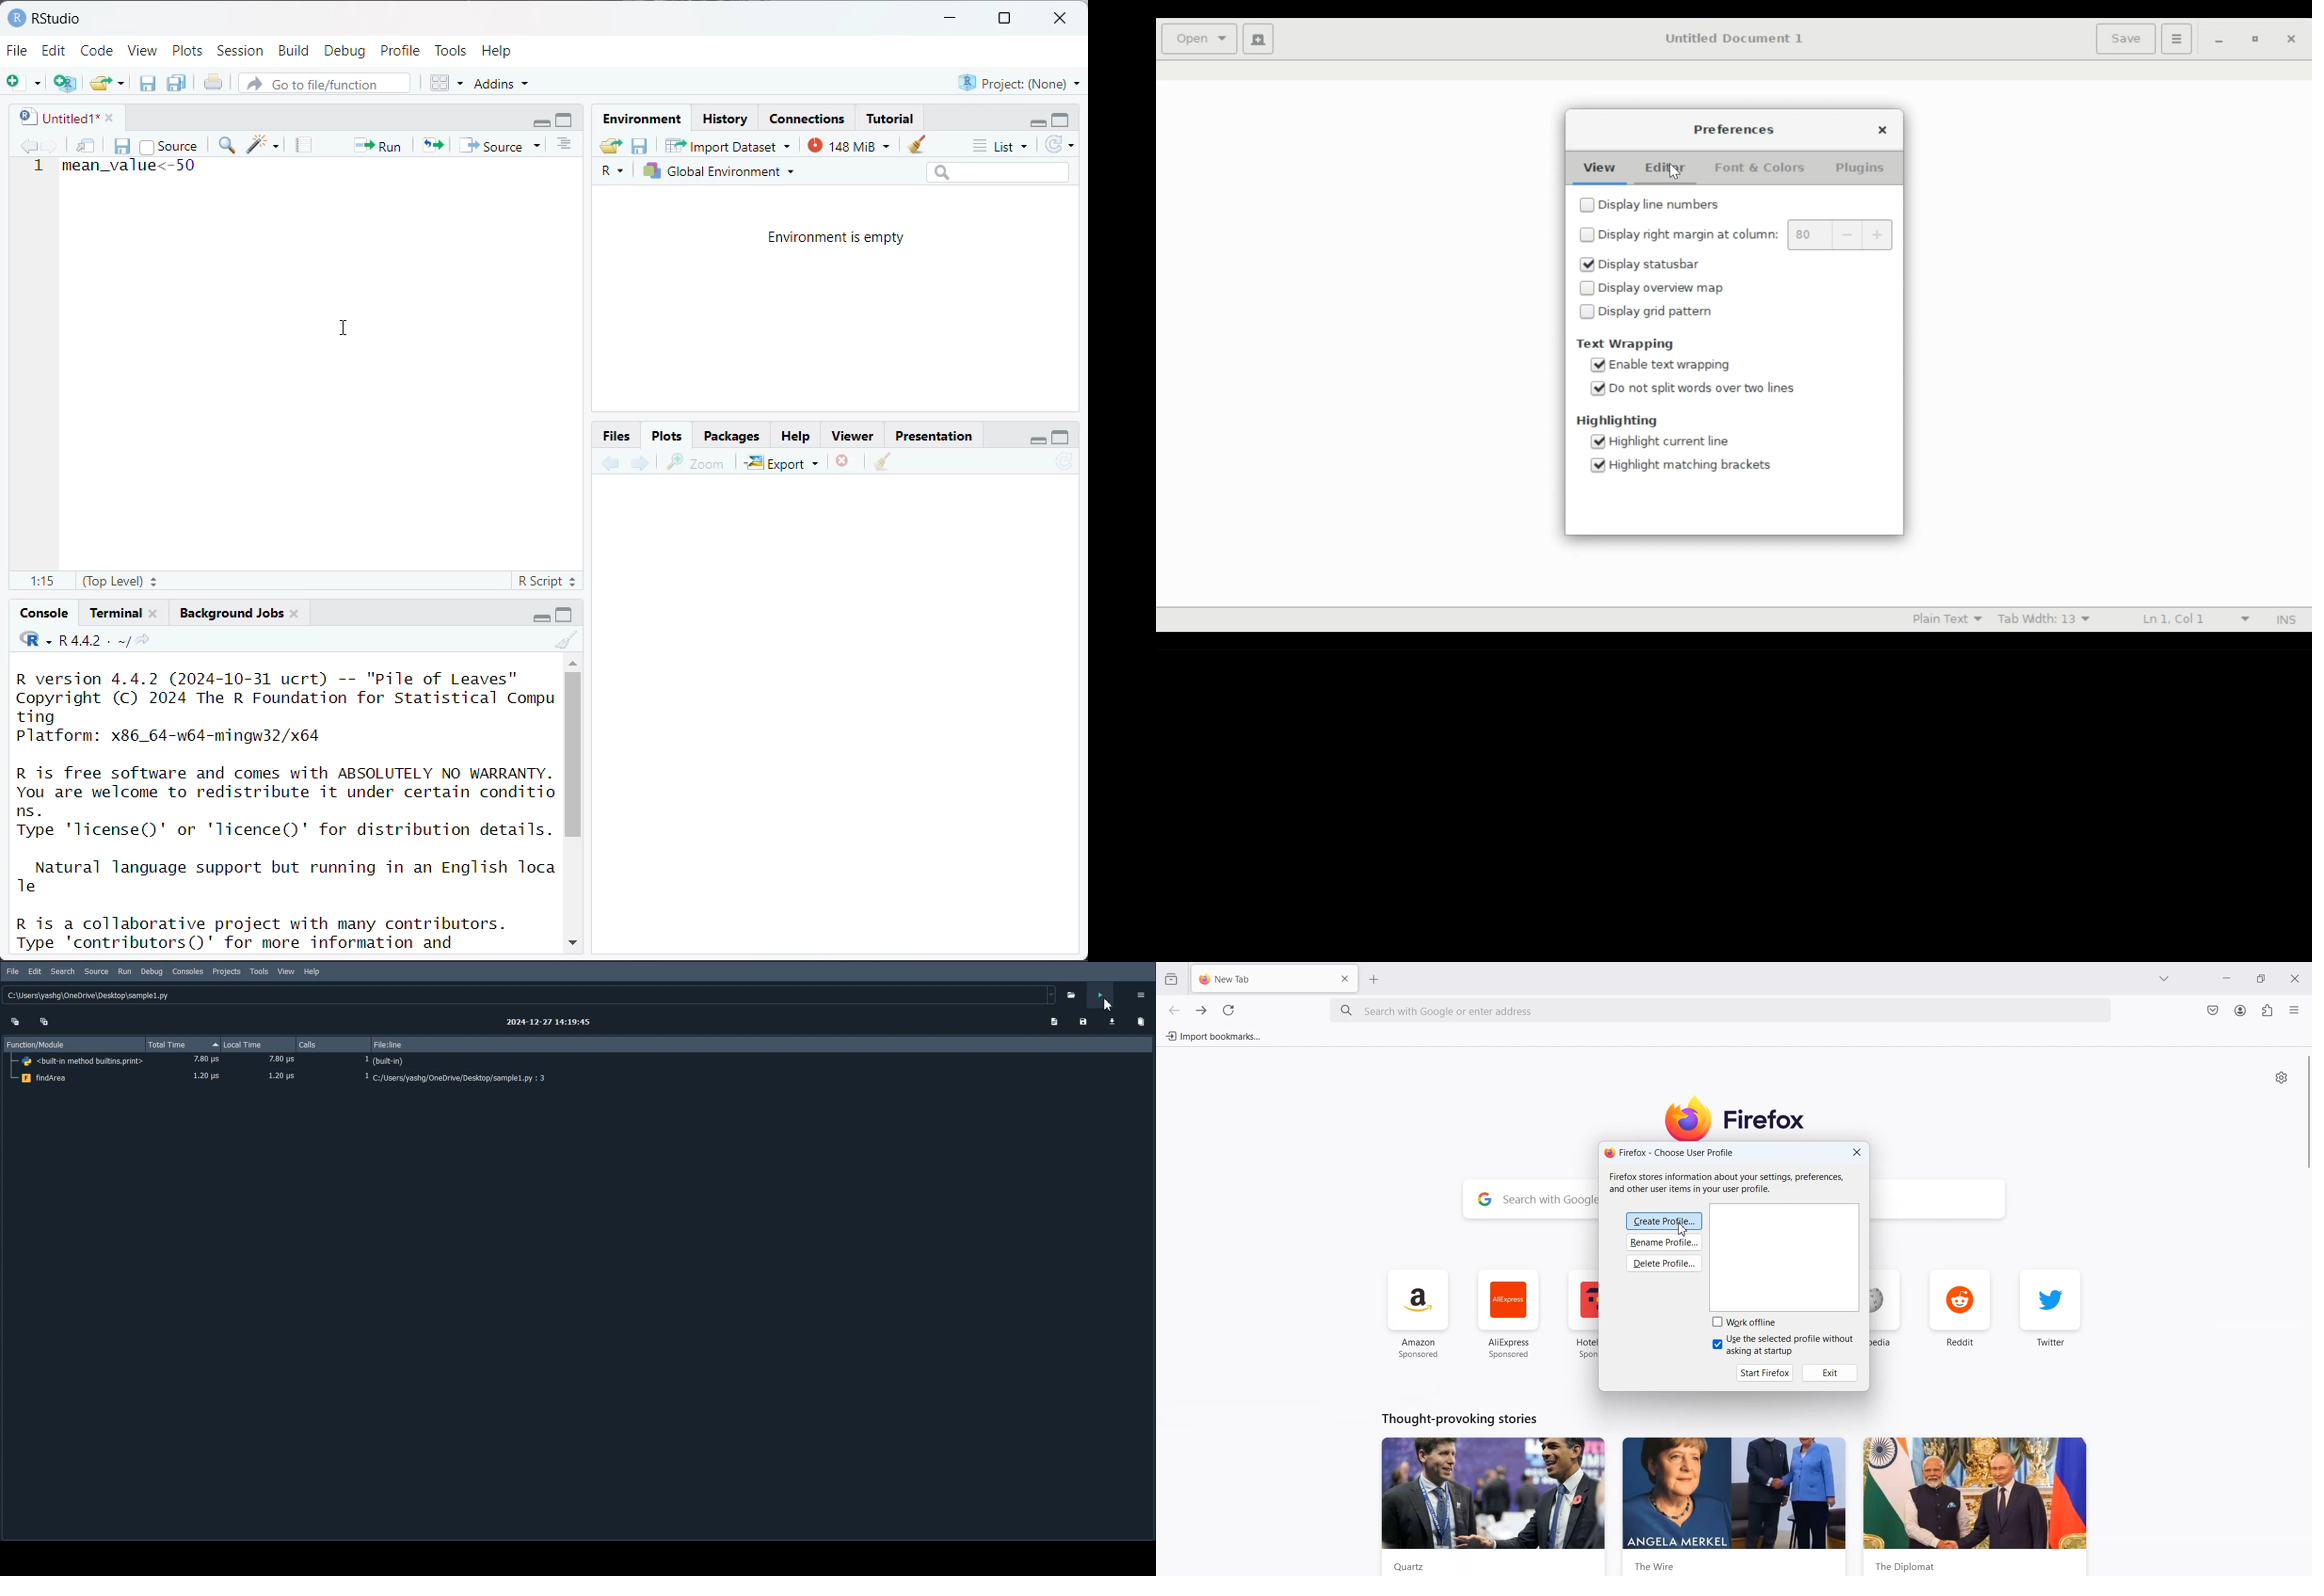 This screenshot has width=2324, height=1596. I want to click on Import bookmarks, so click(1213, 1036).